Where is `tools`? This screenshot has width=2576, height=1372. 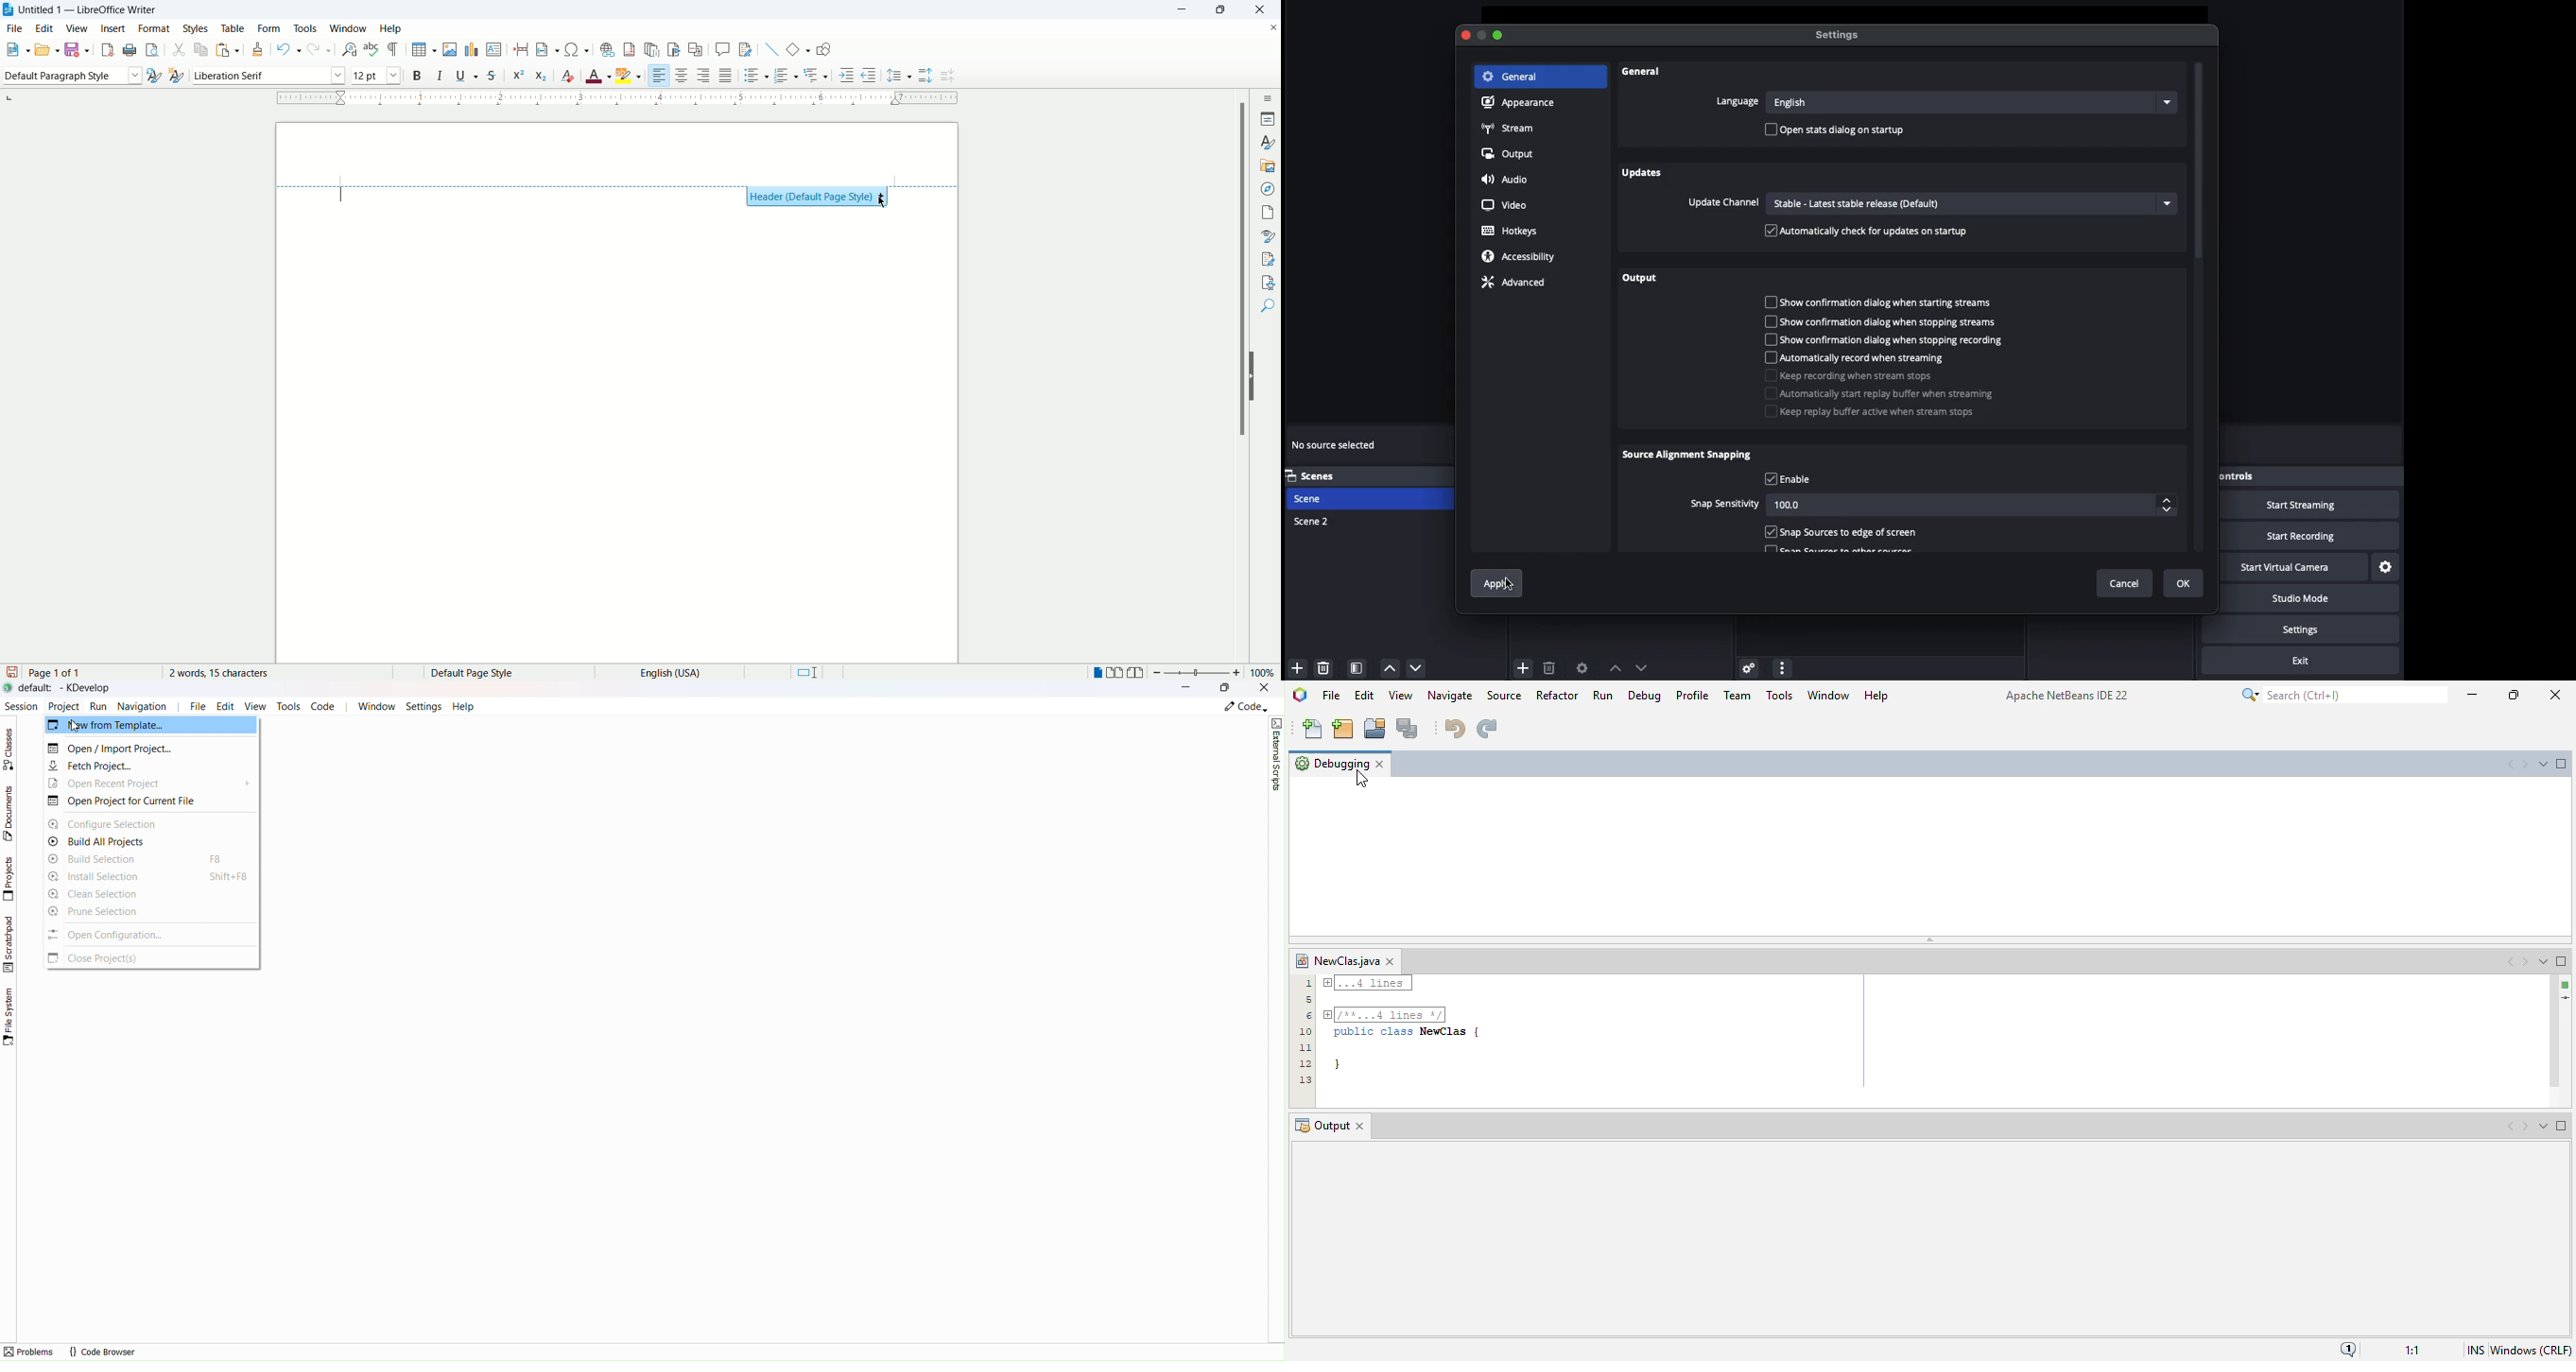 tools is located at coordinates (1780, 694).